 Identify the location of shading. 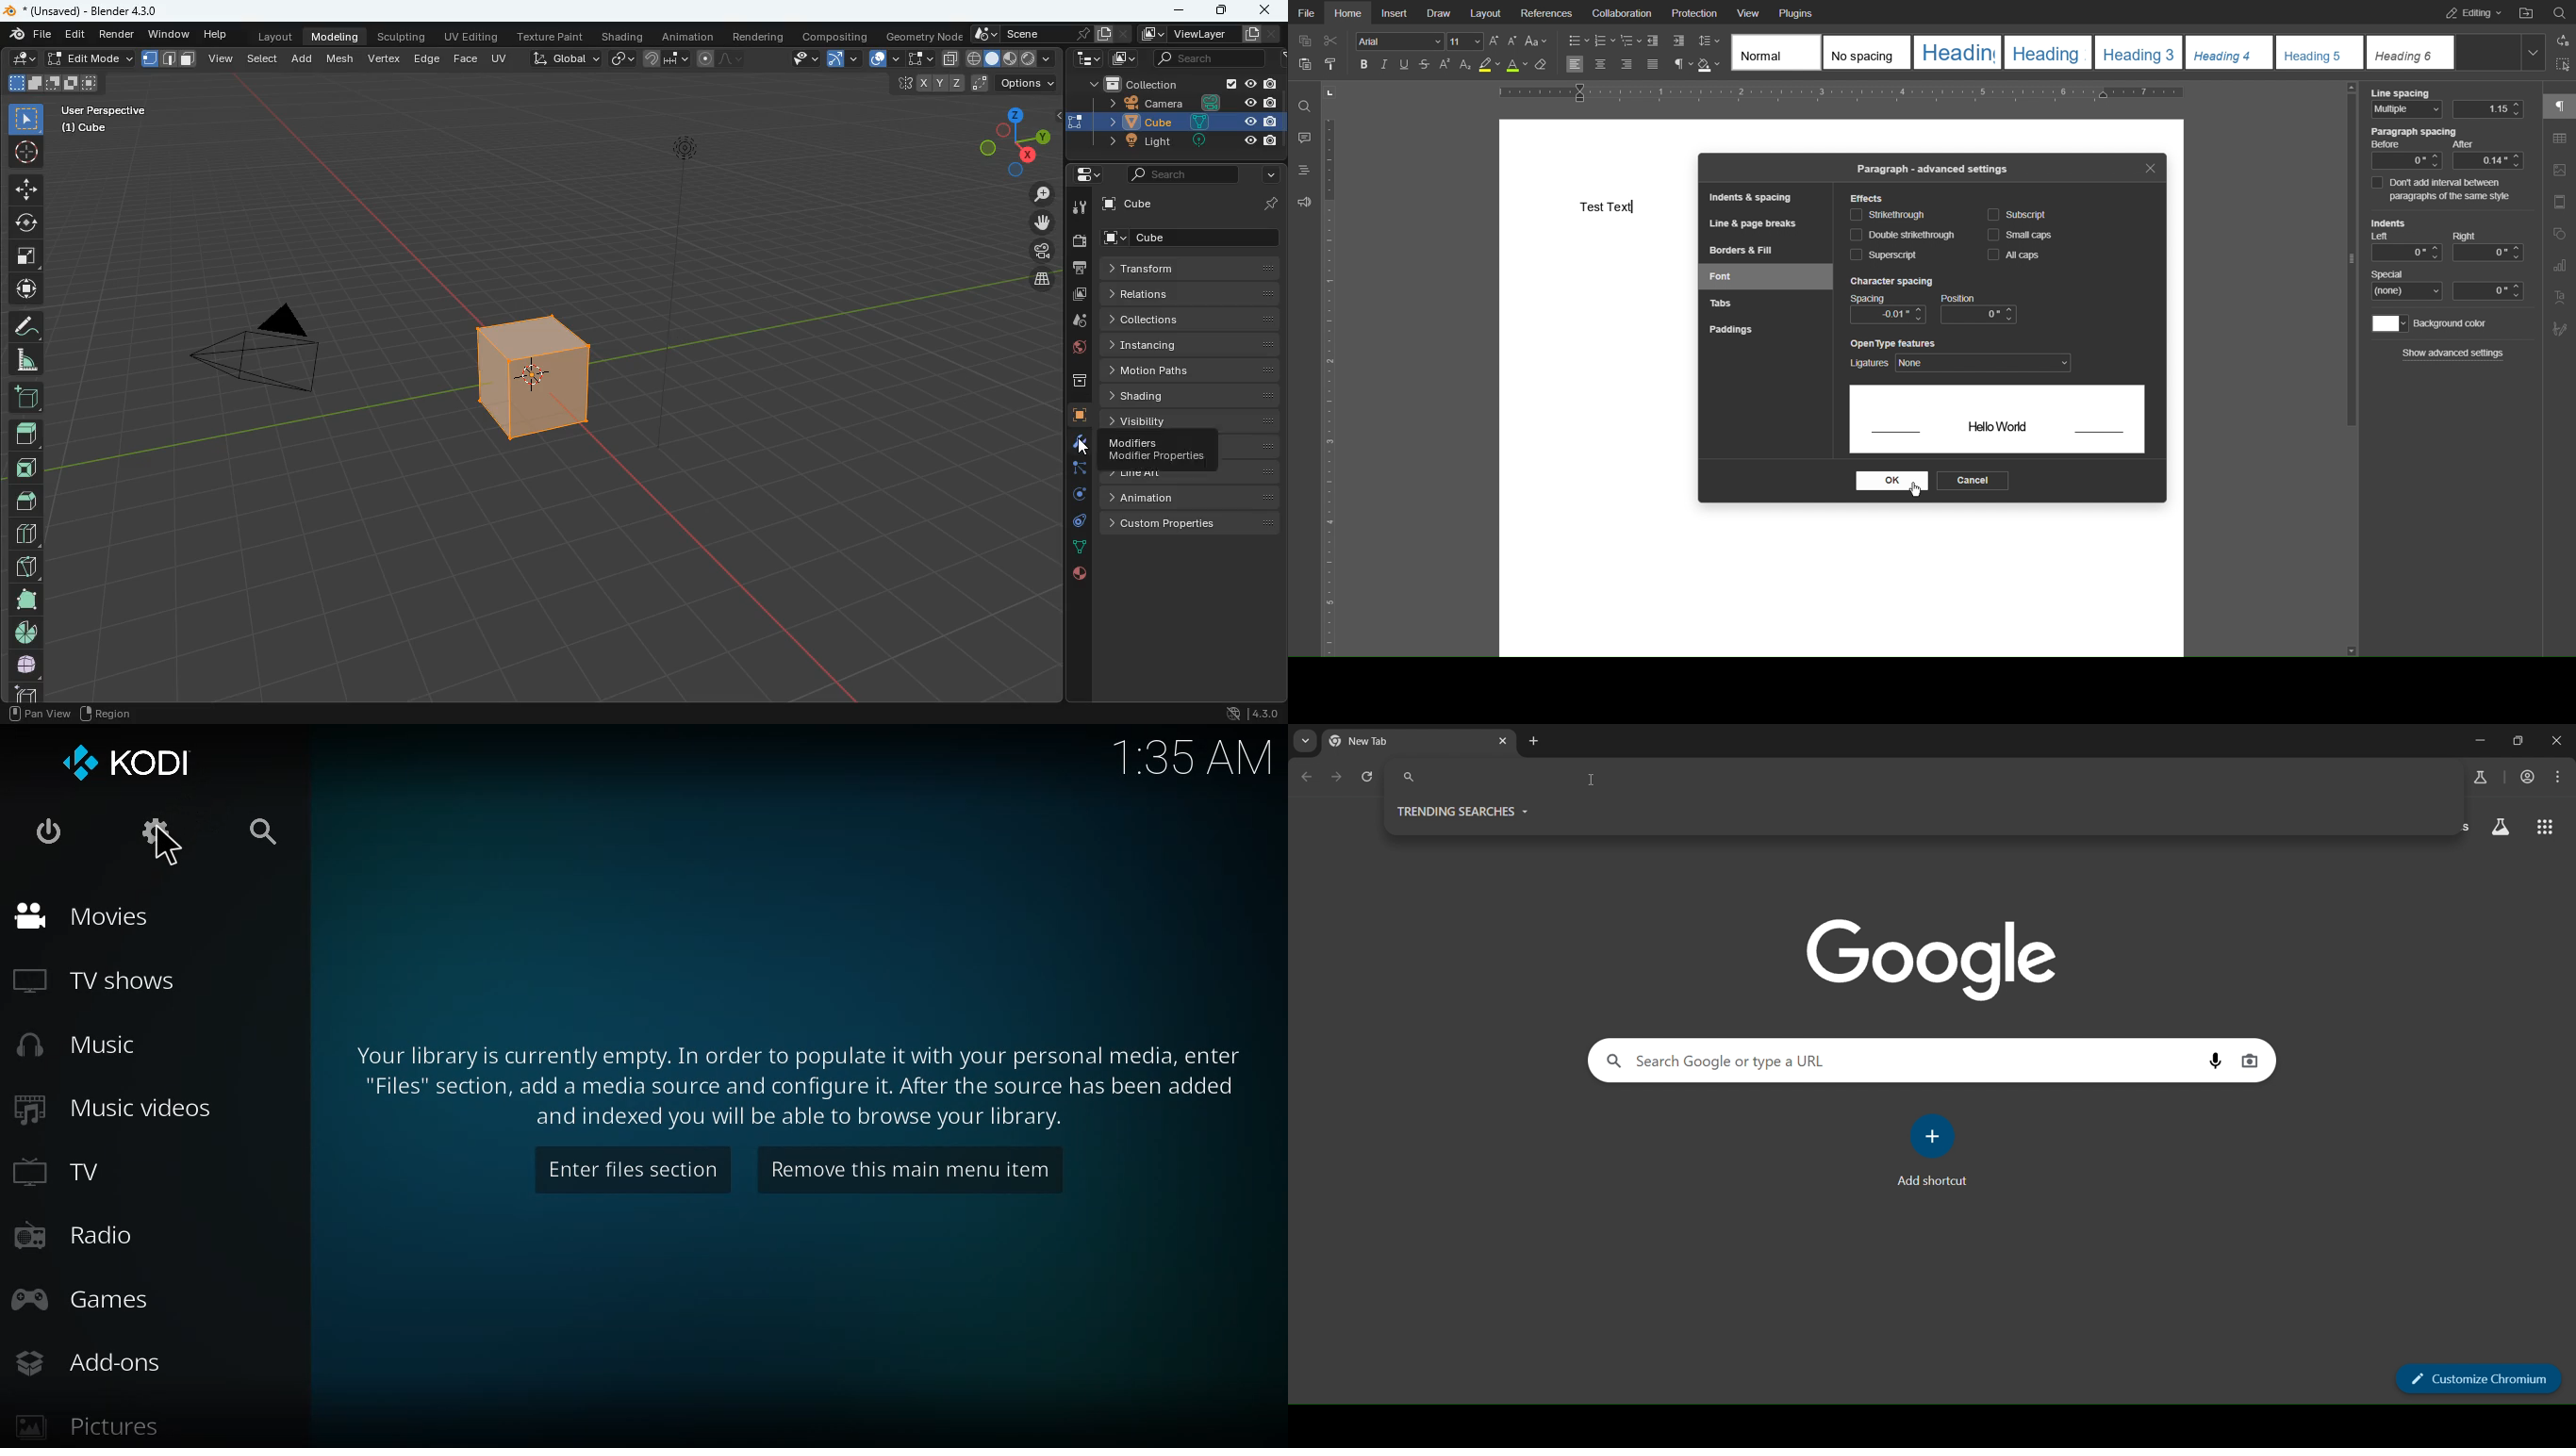
(622, 37).